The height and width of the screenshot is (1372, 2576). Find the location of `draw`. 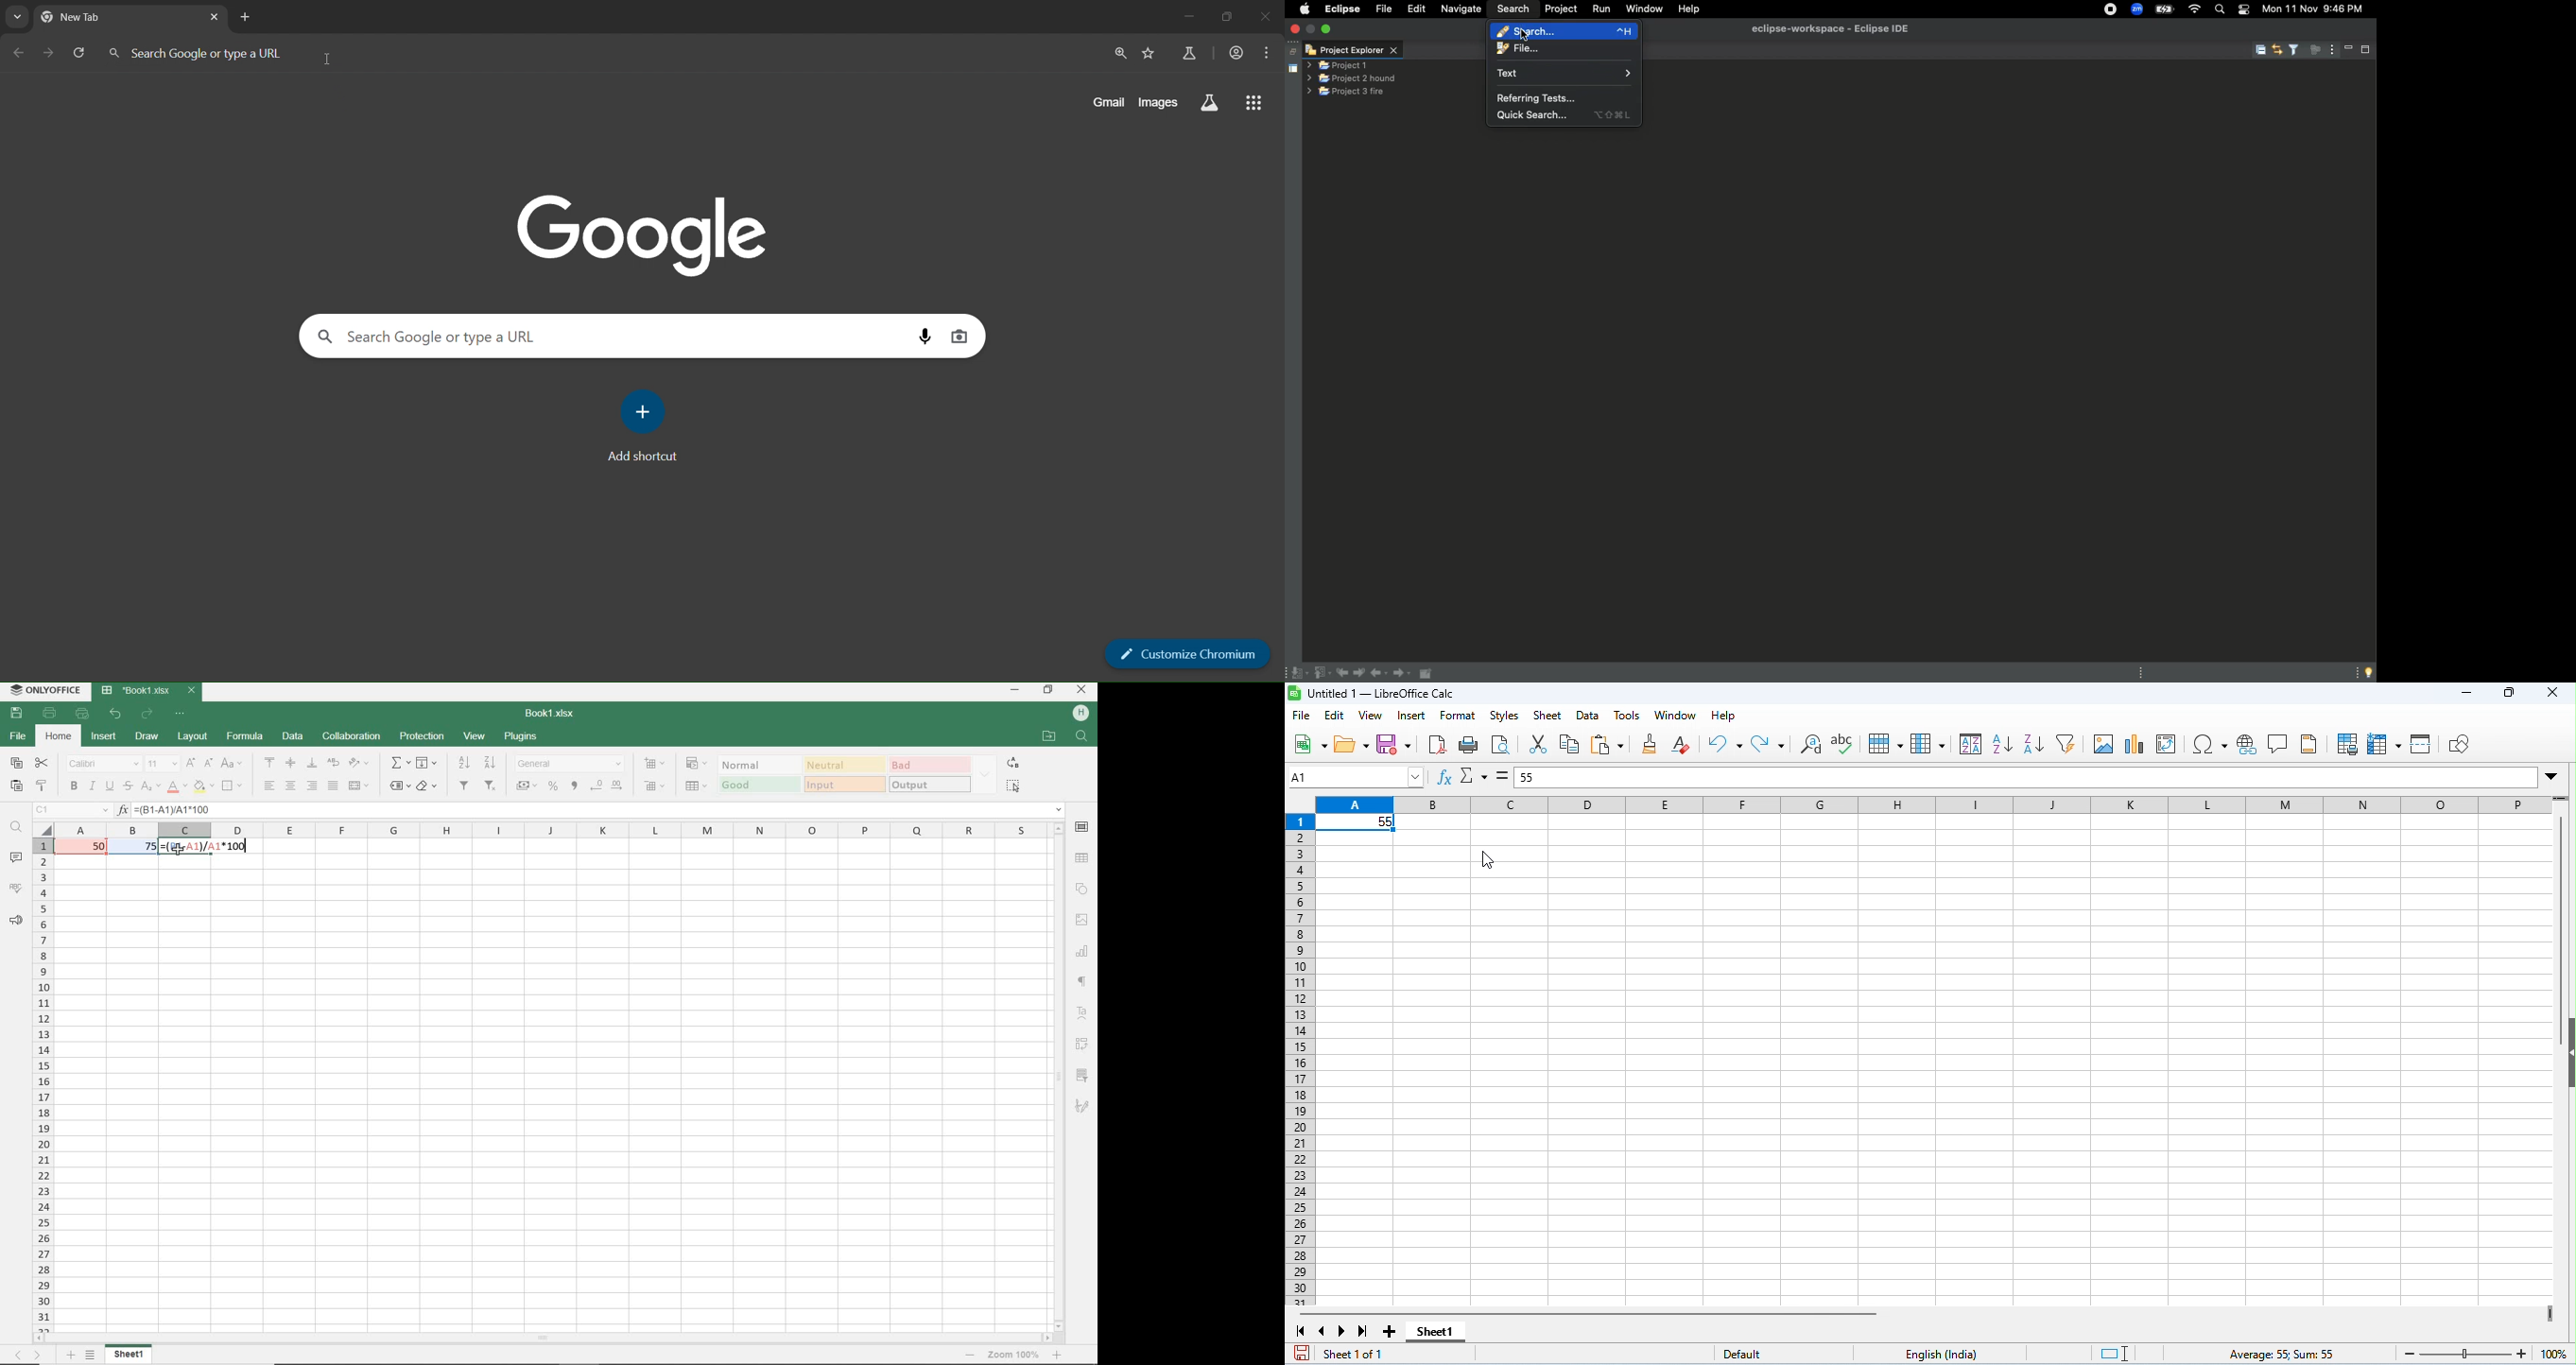

draw is located at coordinates (146, 737).